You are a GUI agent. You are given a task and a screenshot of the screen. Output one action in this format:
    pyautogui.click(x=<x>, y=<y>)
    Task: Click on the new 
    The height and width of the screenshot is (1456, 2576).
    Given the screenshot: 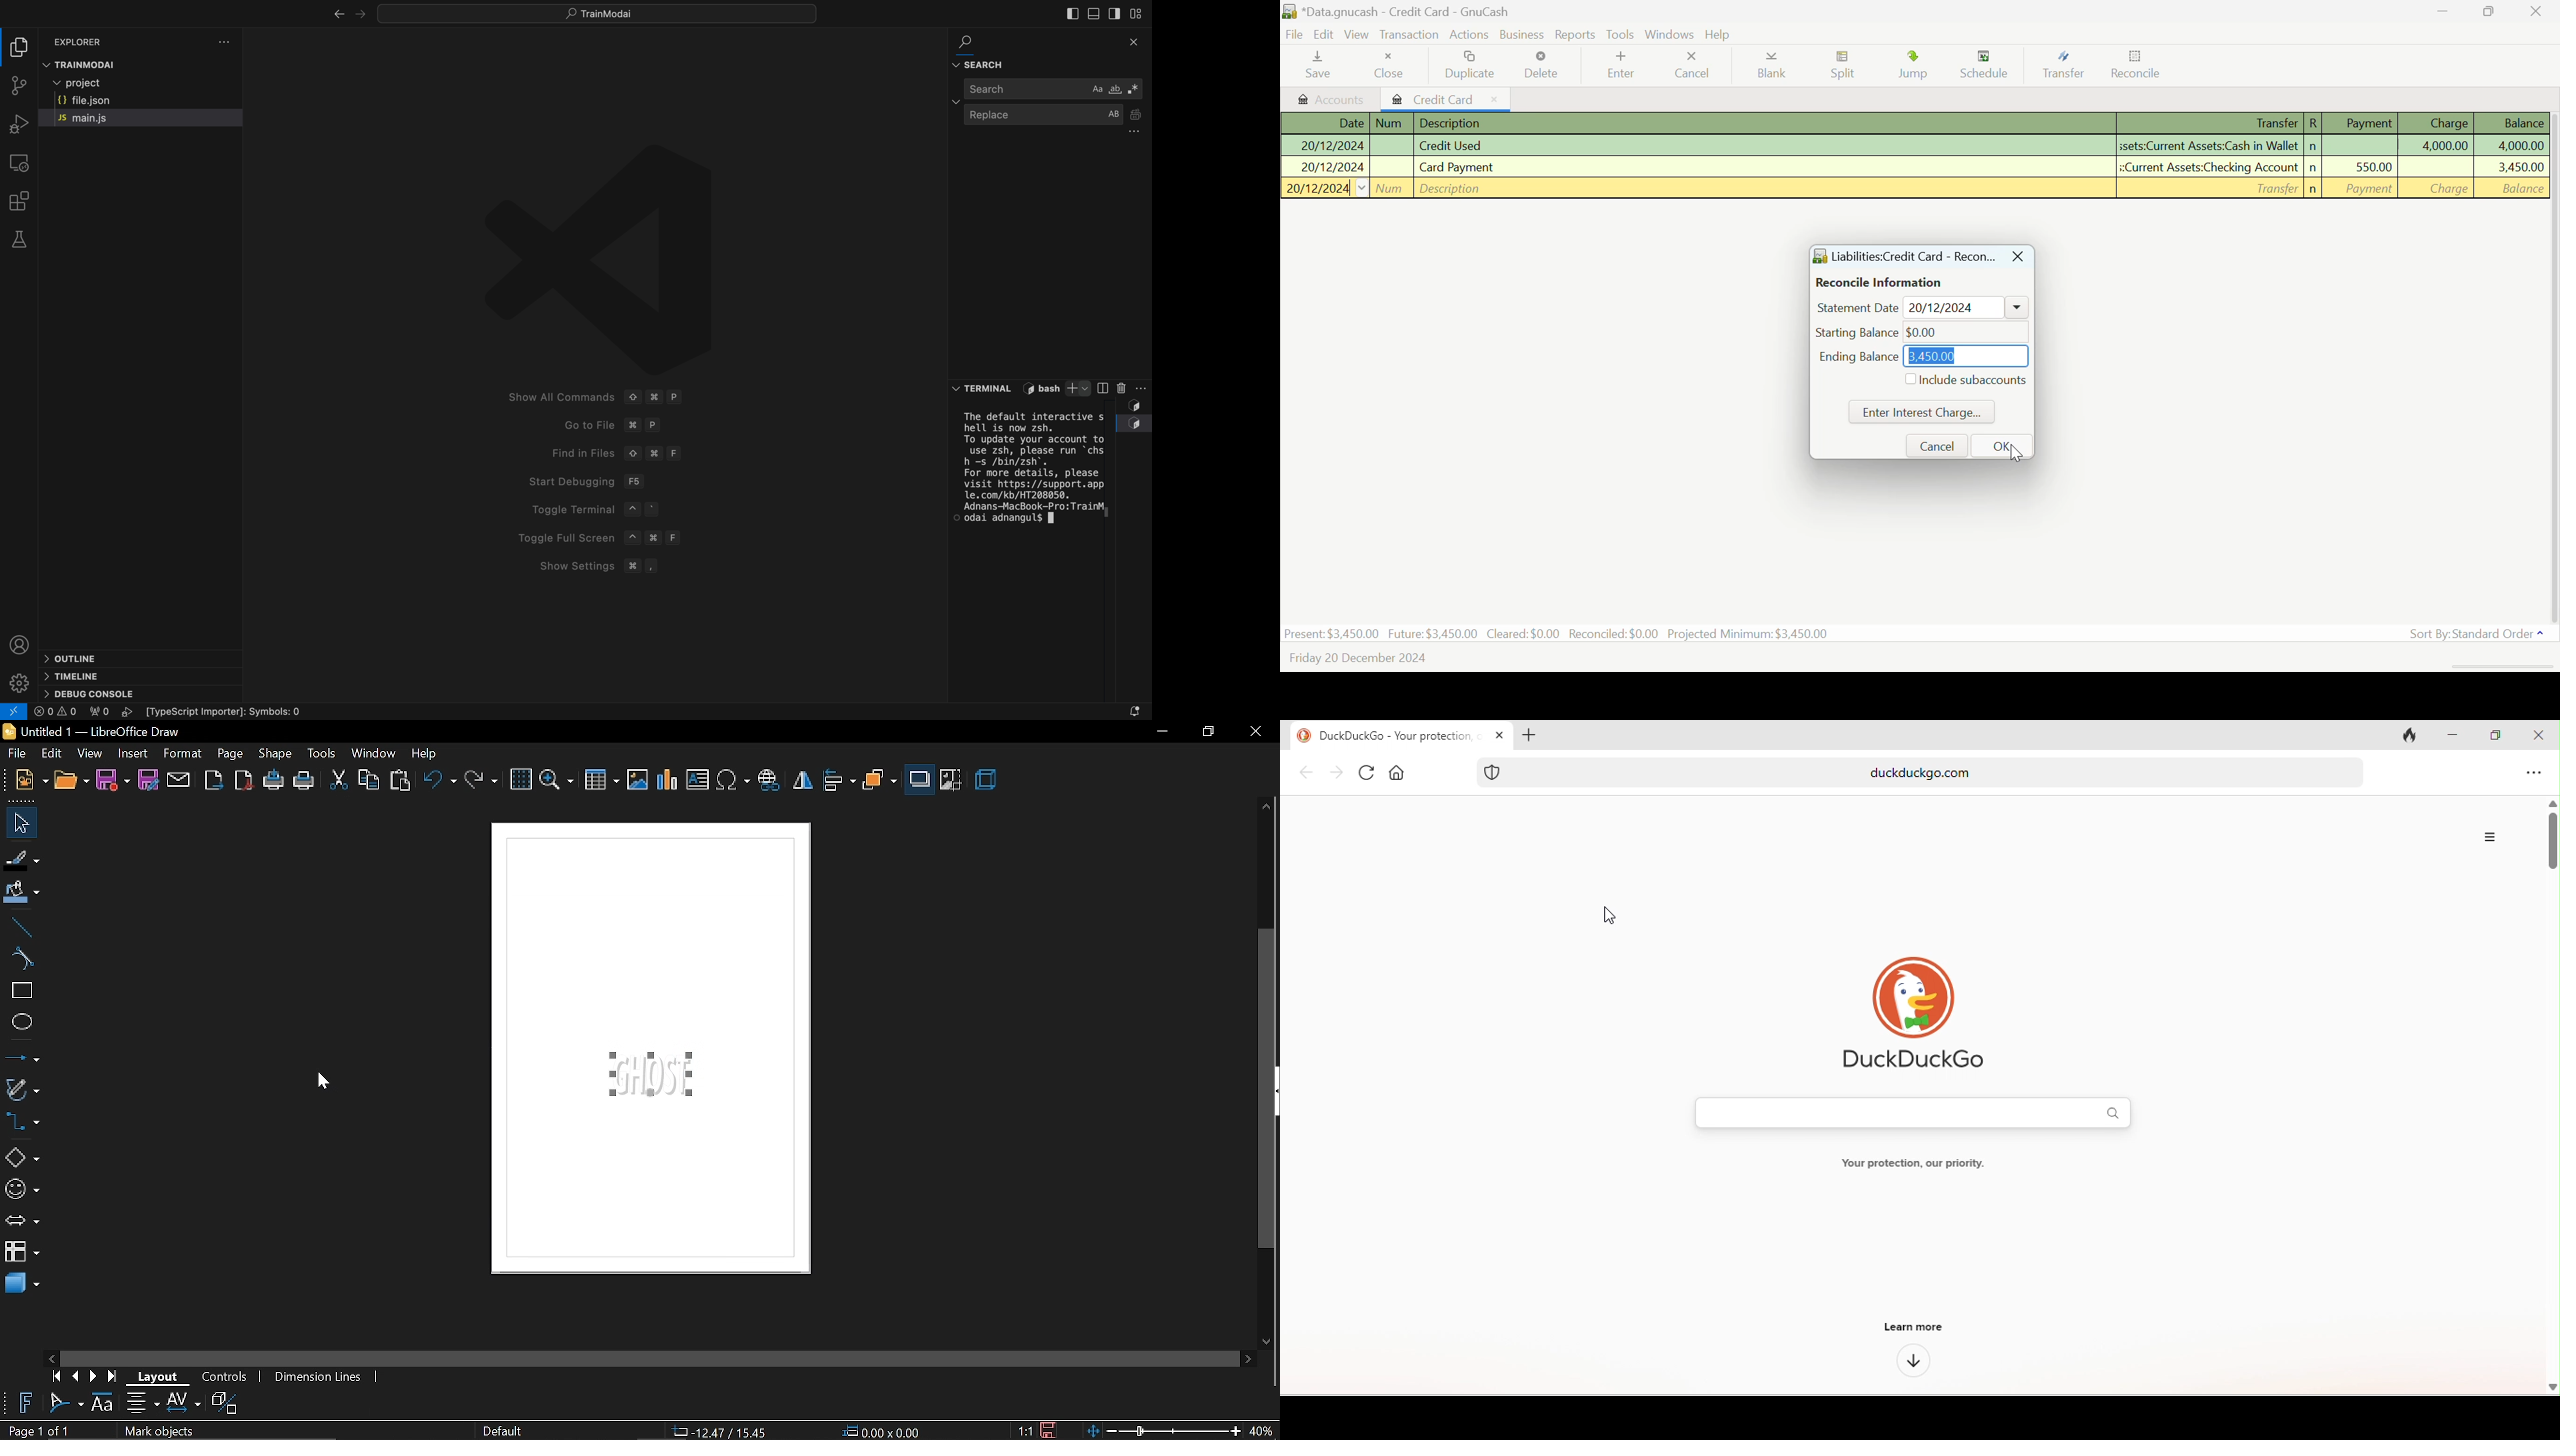 What is the action you would take?
    pyautogui.click(x=30, y=779)
    